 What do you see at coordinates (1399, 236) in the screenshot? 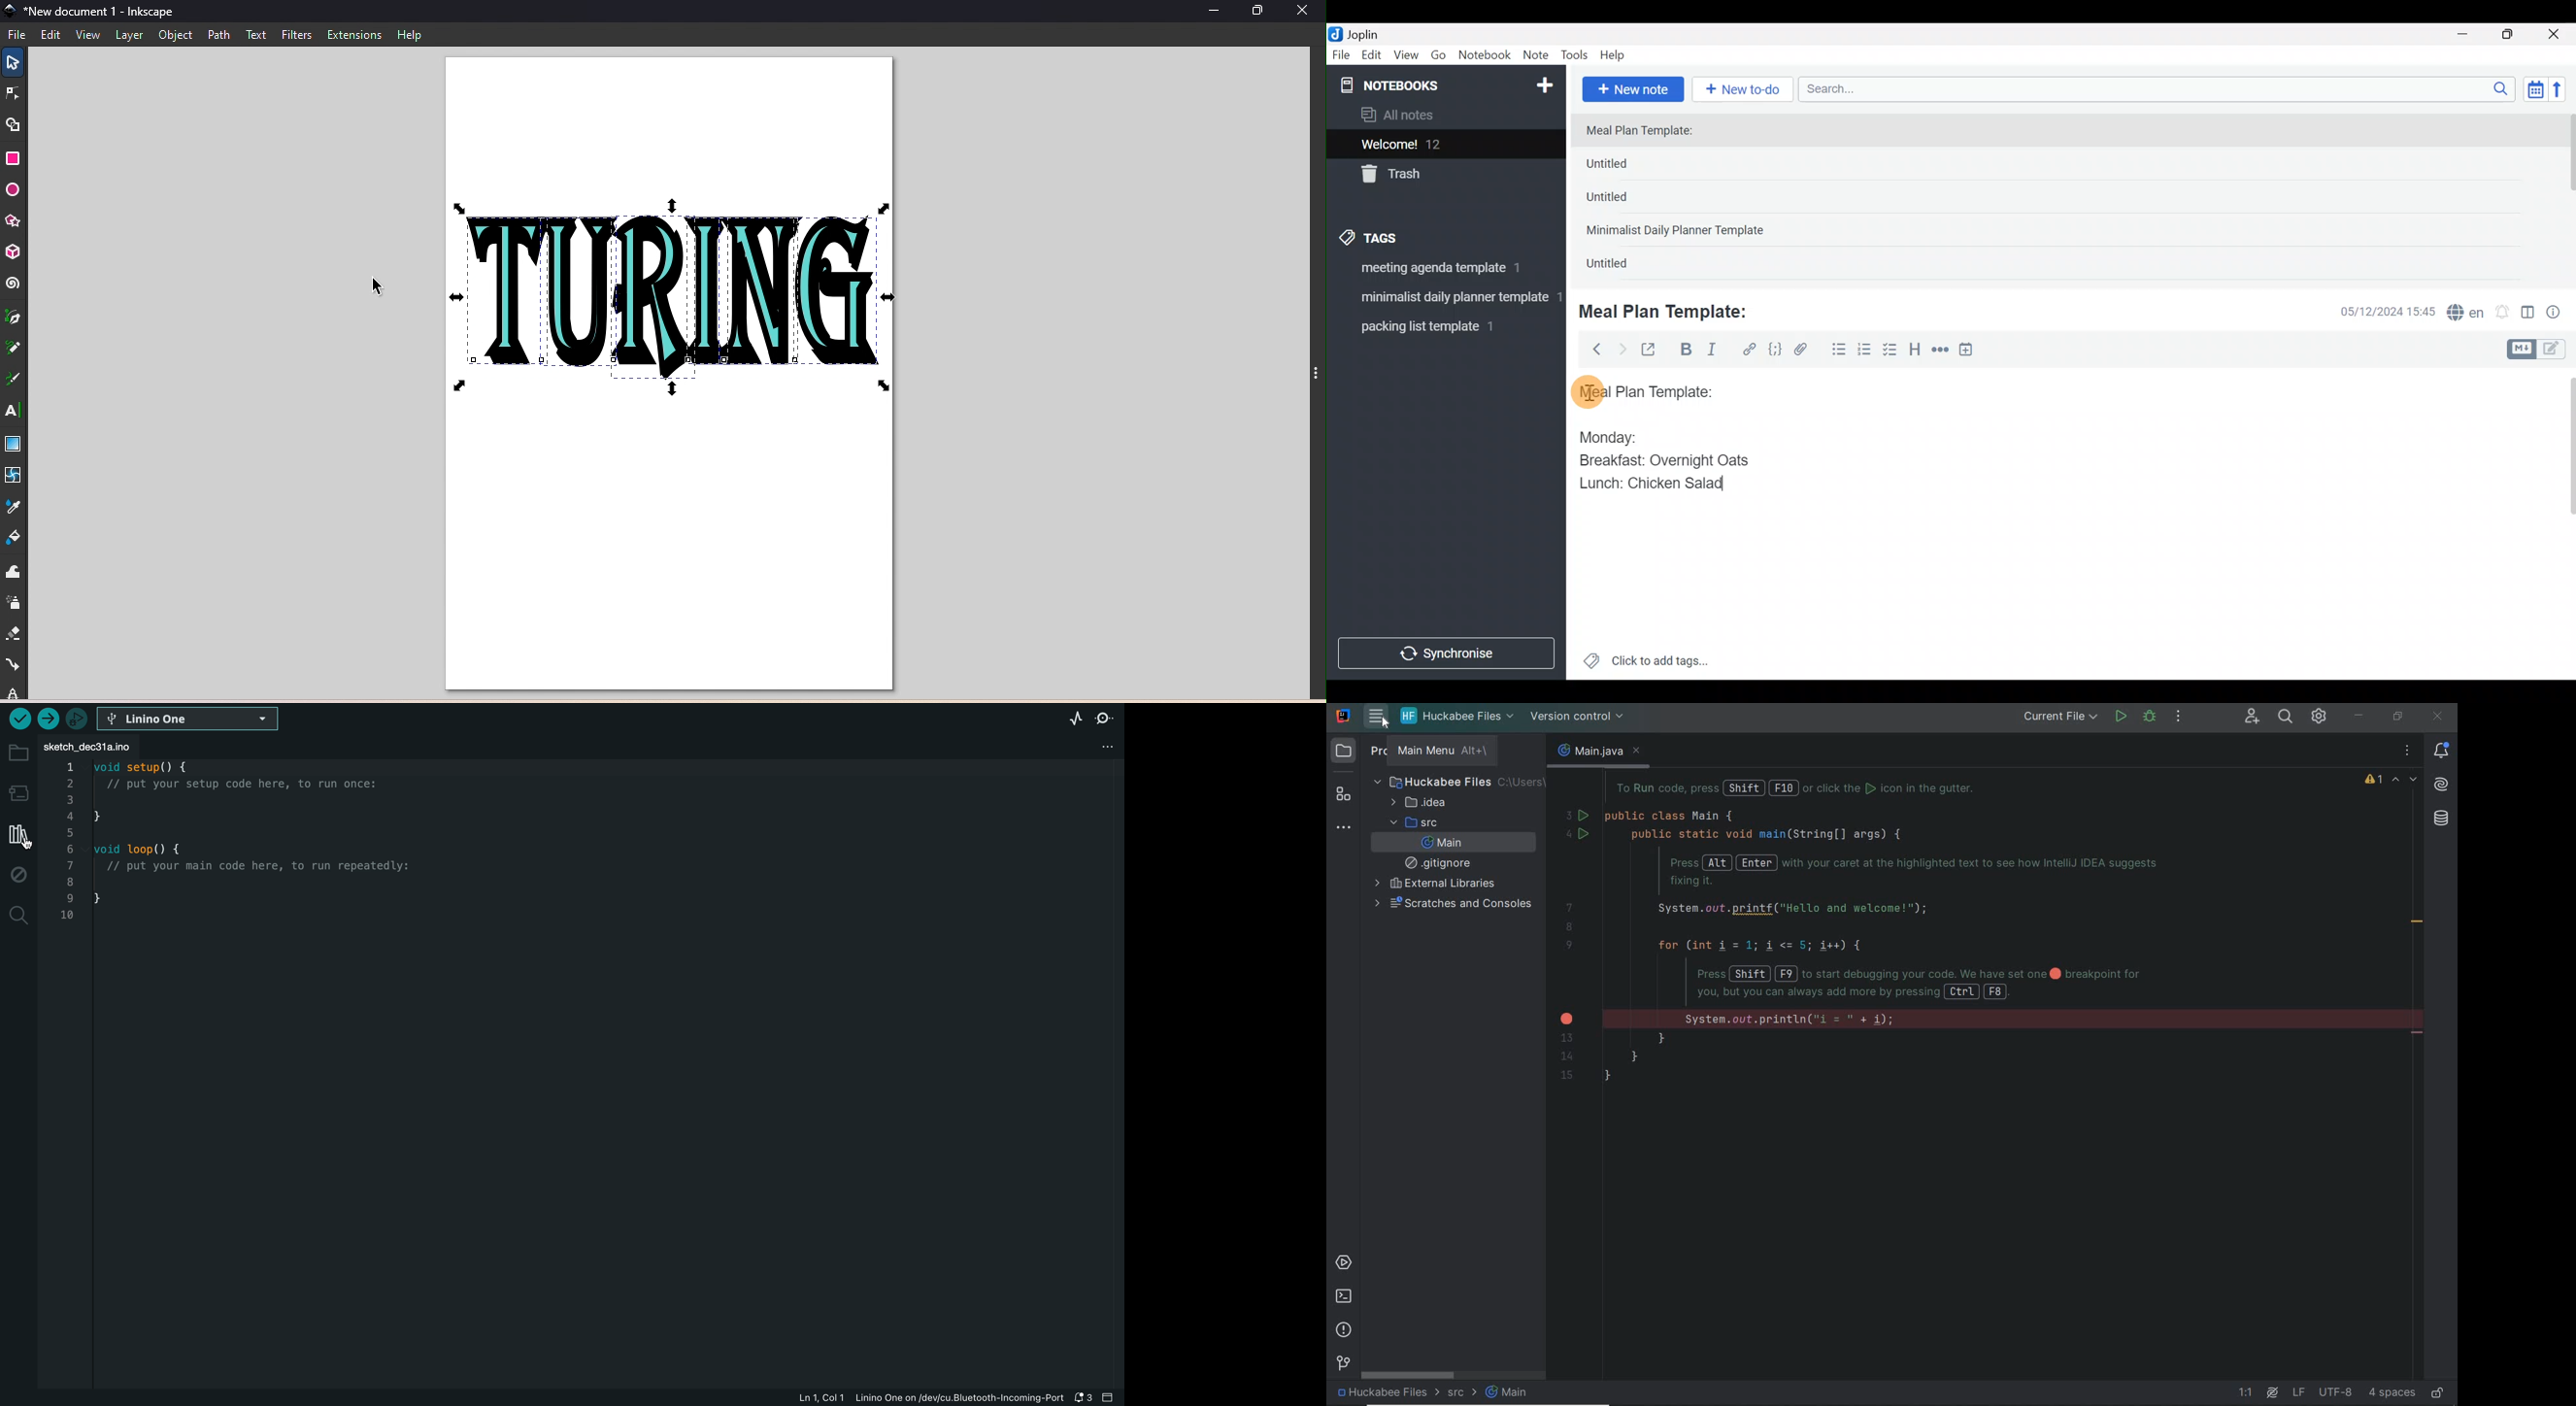
I see `Tags` at bounding box center [1399, 236].